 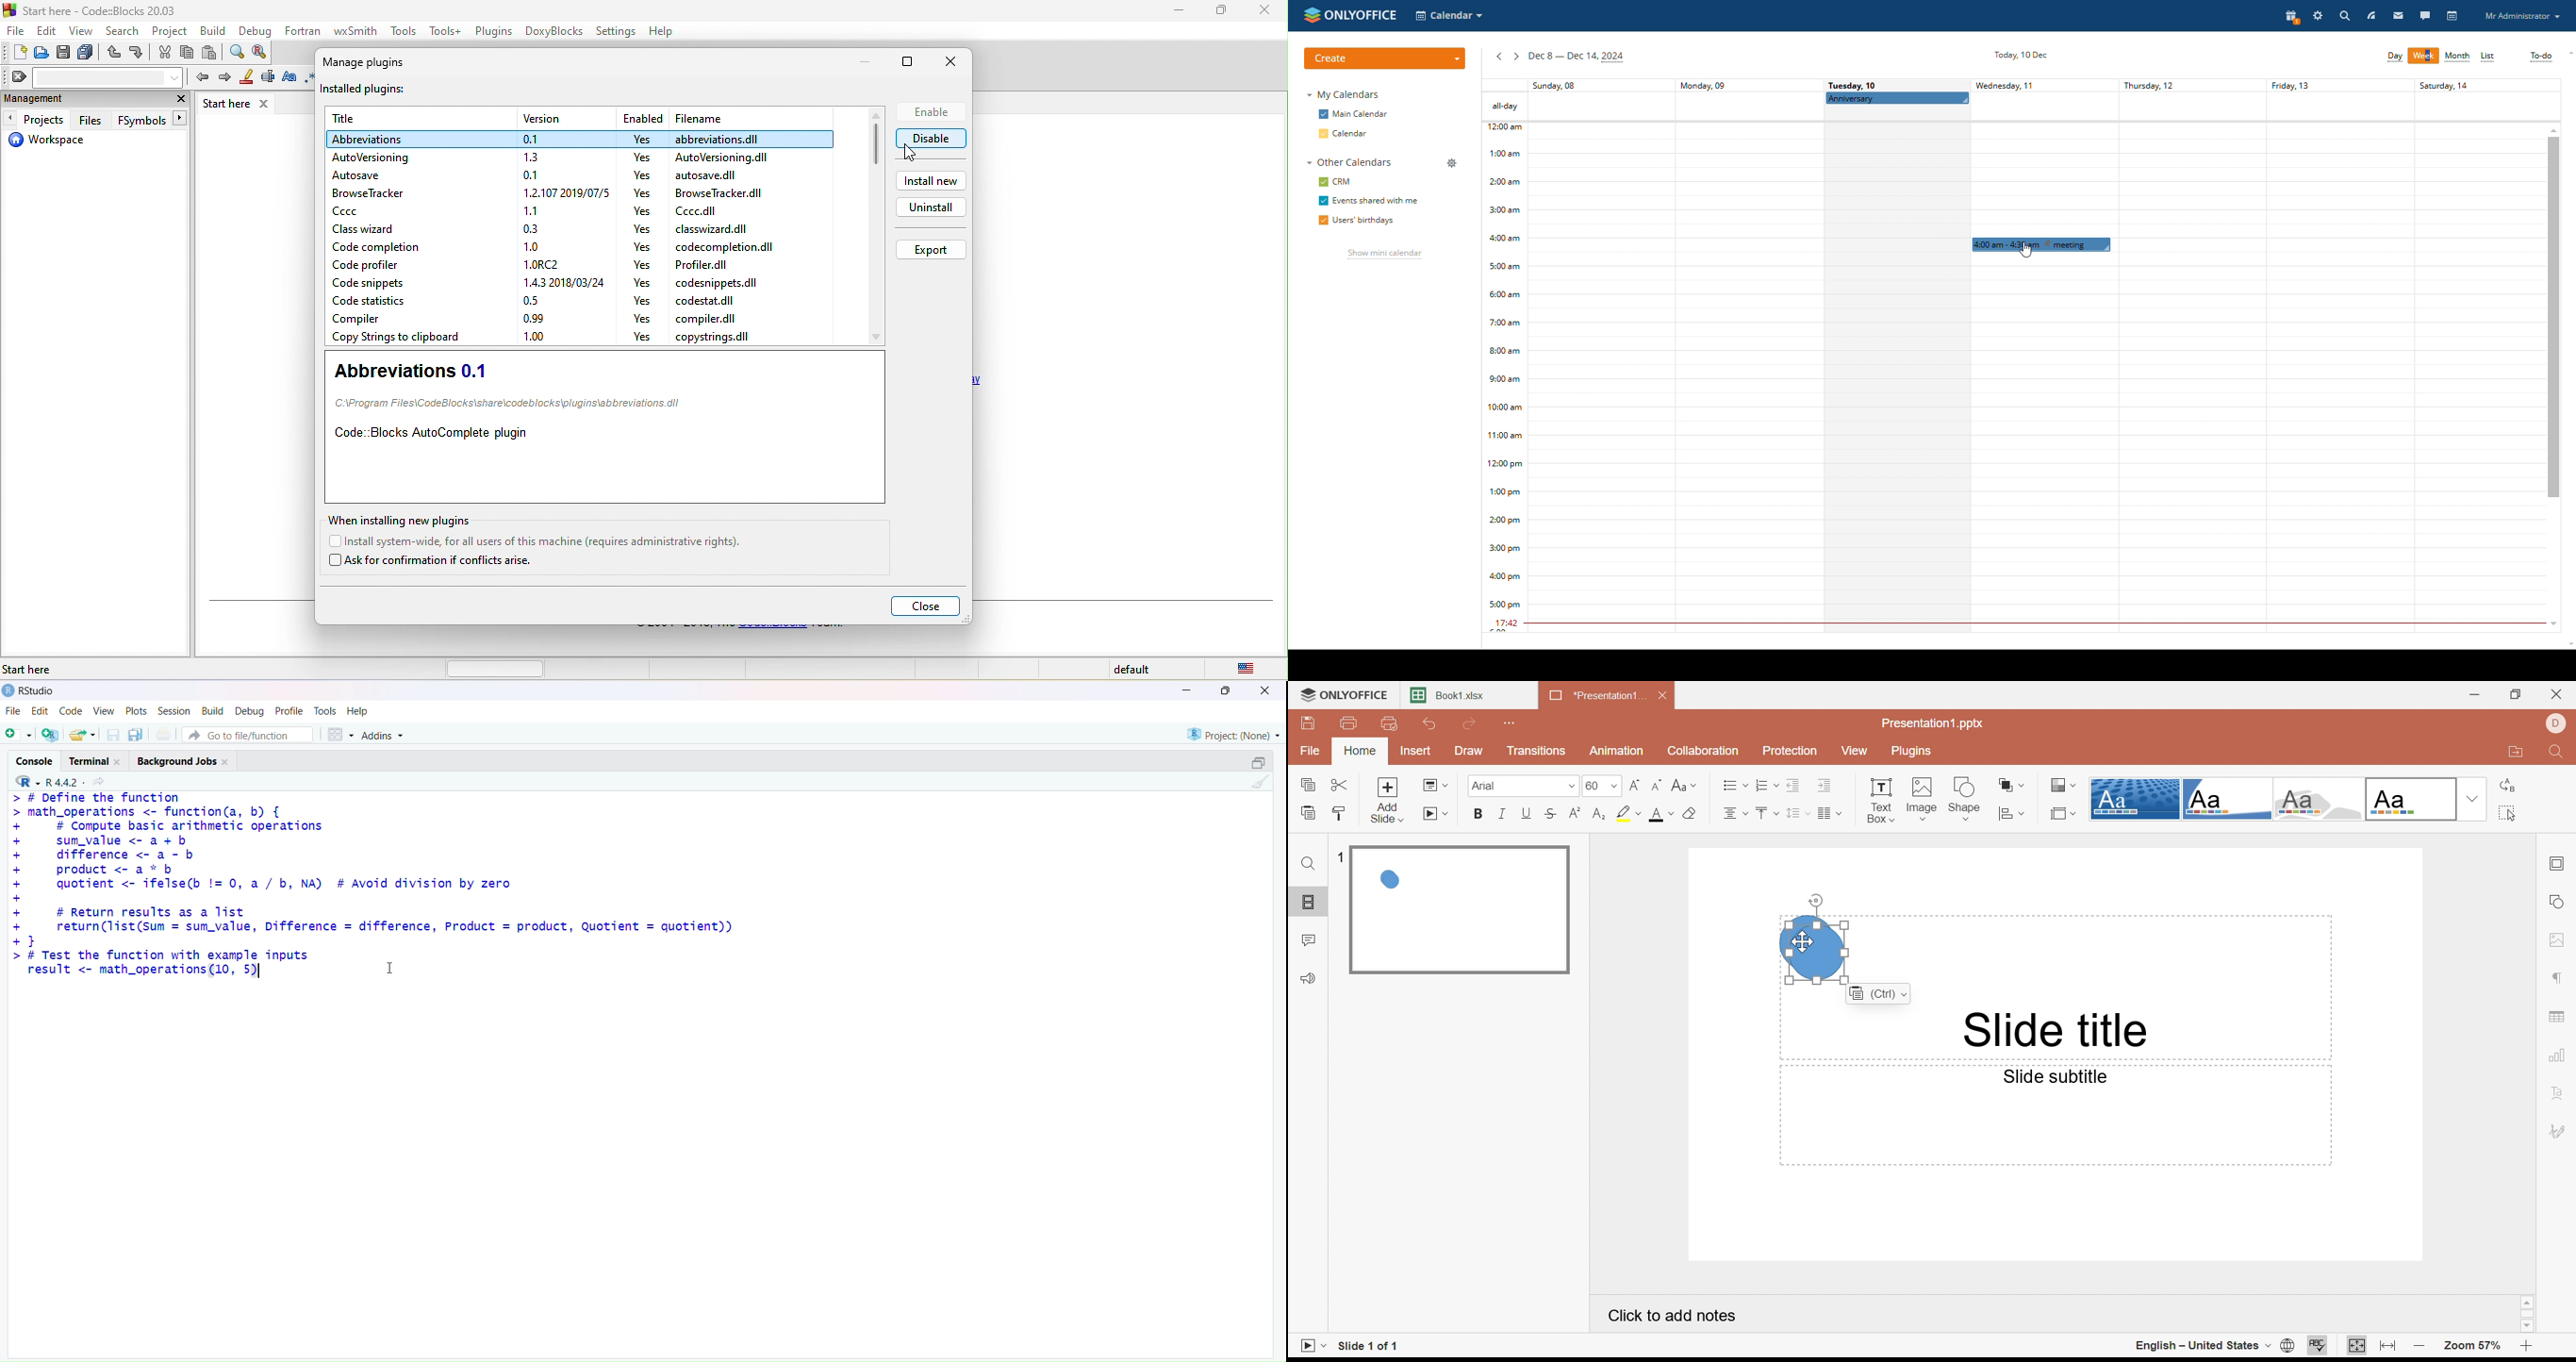 I want to click on Slide title, so click(x=2057, y=1031).